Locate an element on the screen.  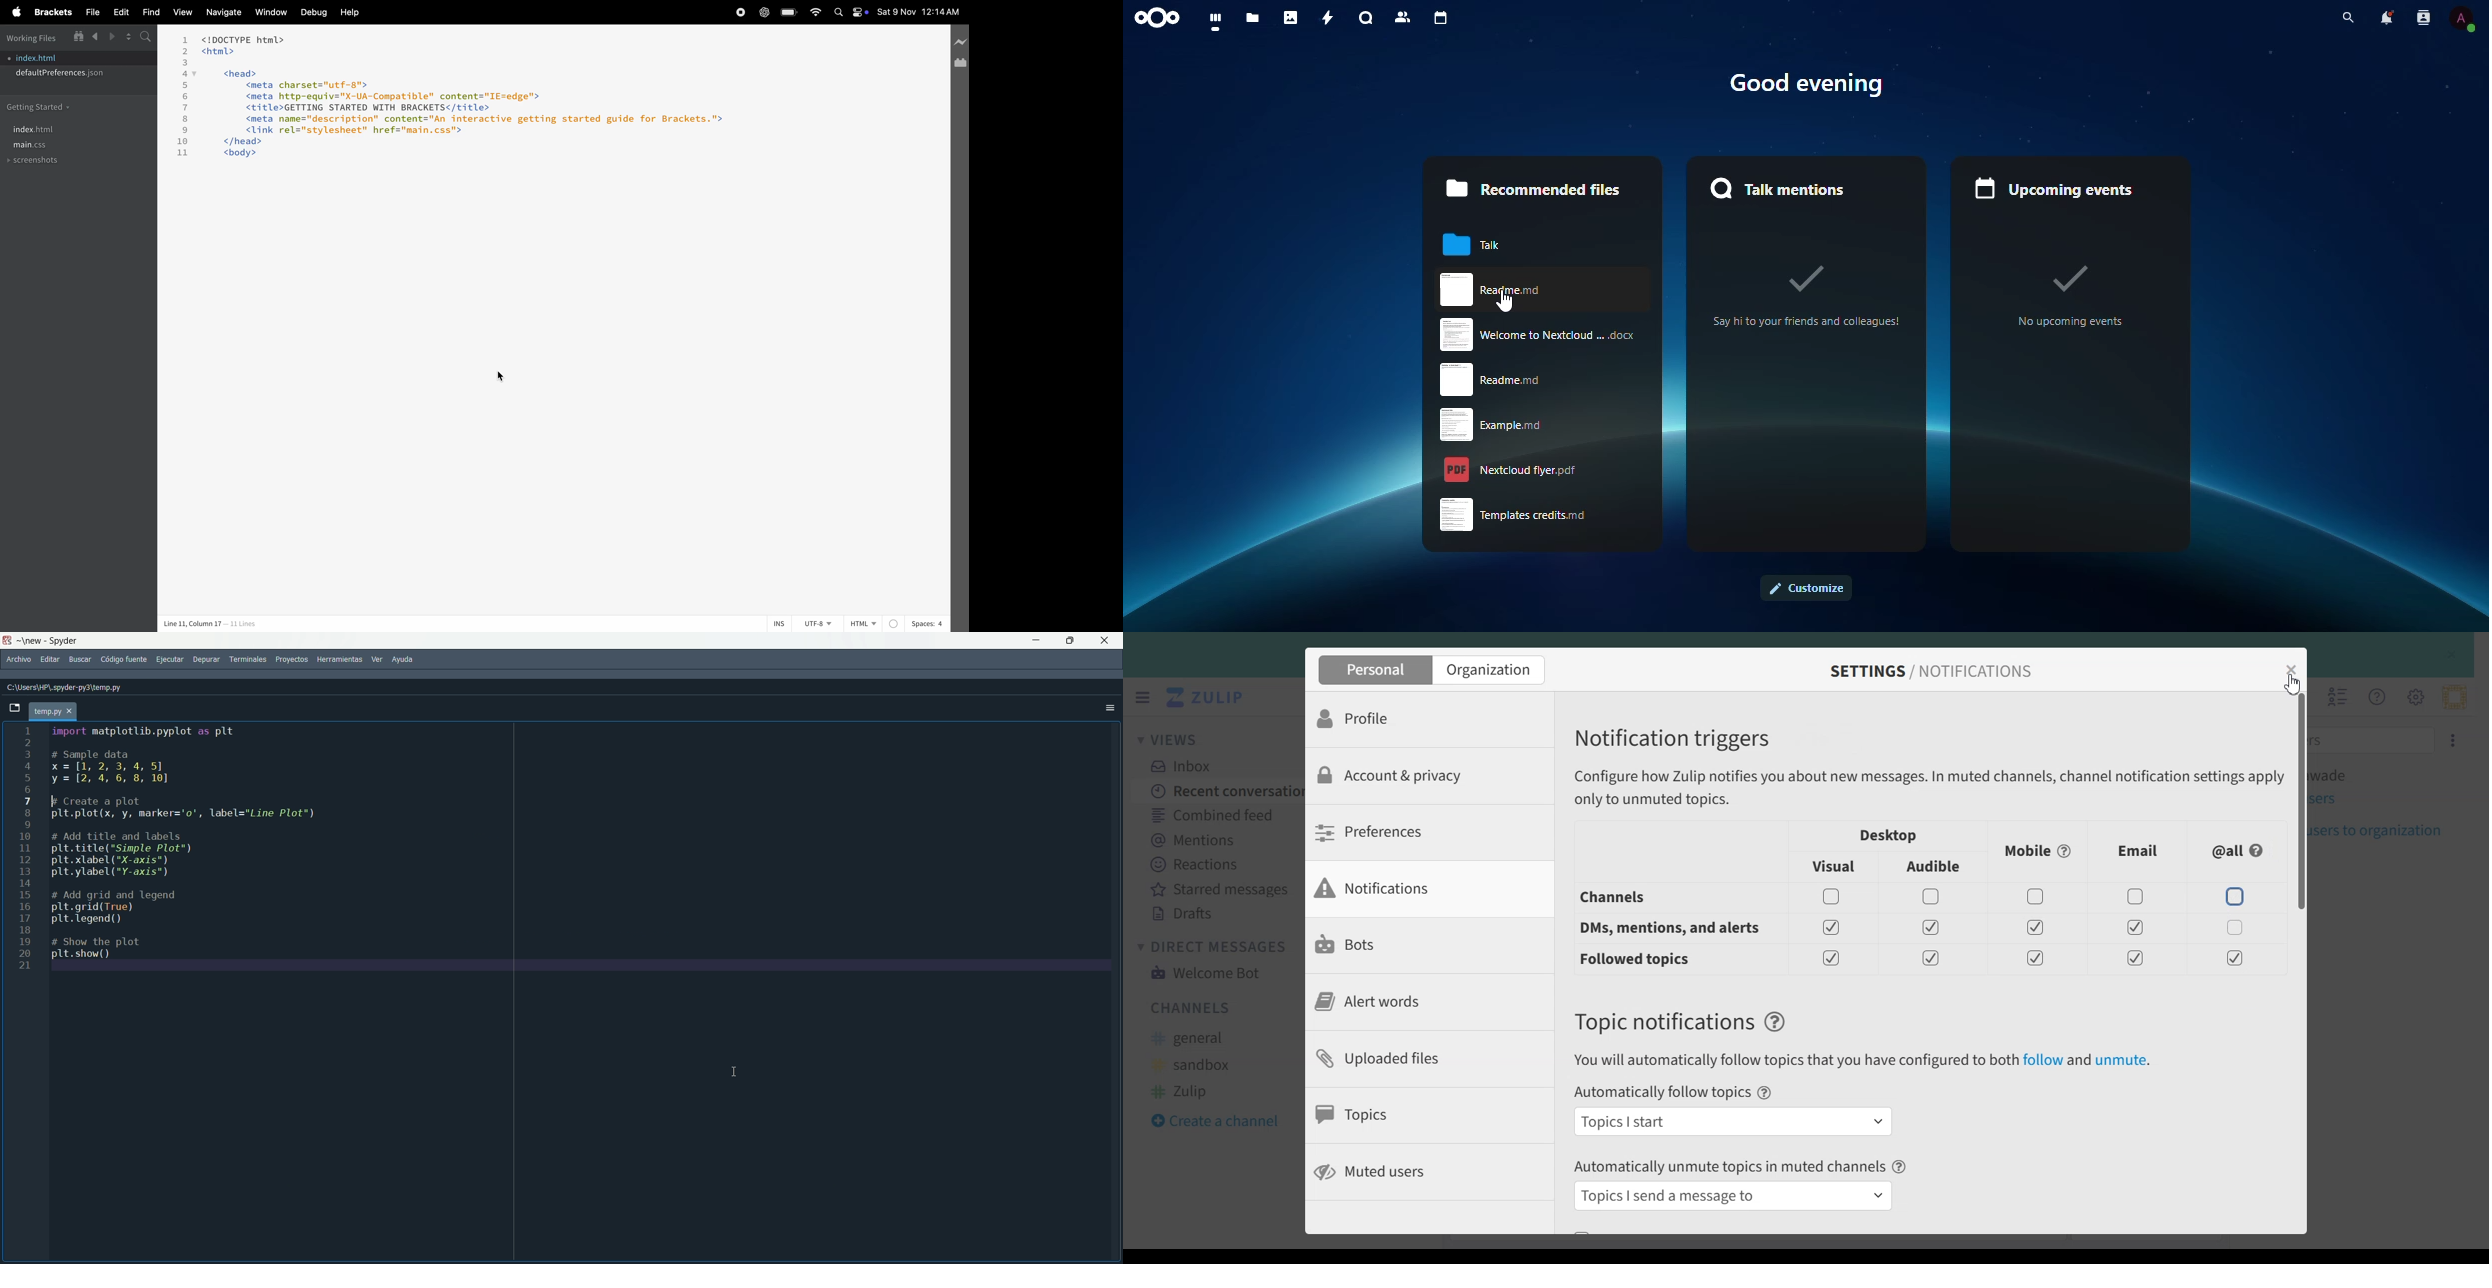
code to create a line plot between x and y variables is located at coordinates (187, 843).